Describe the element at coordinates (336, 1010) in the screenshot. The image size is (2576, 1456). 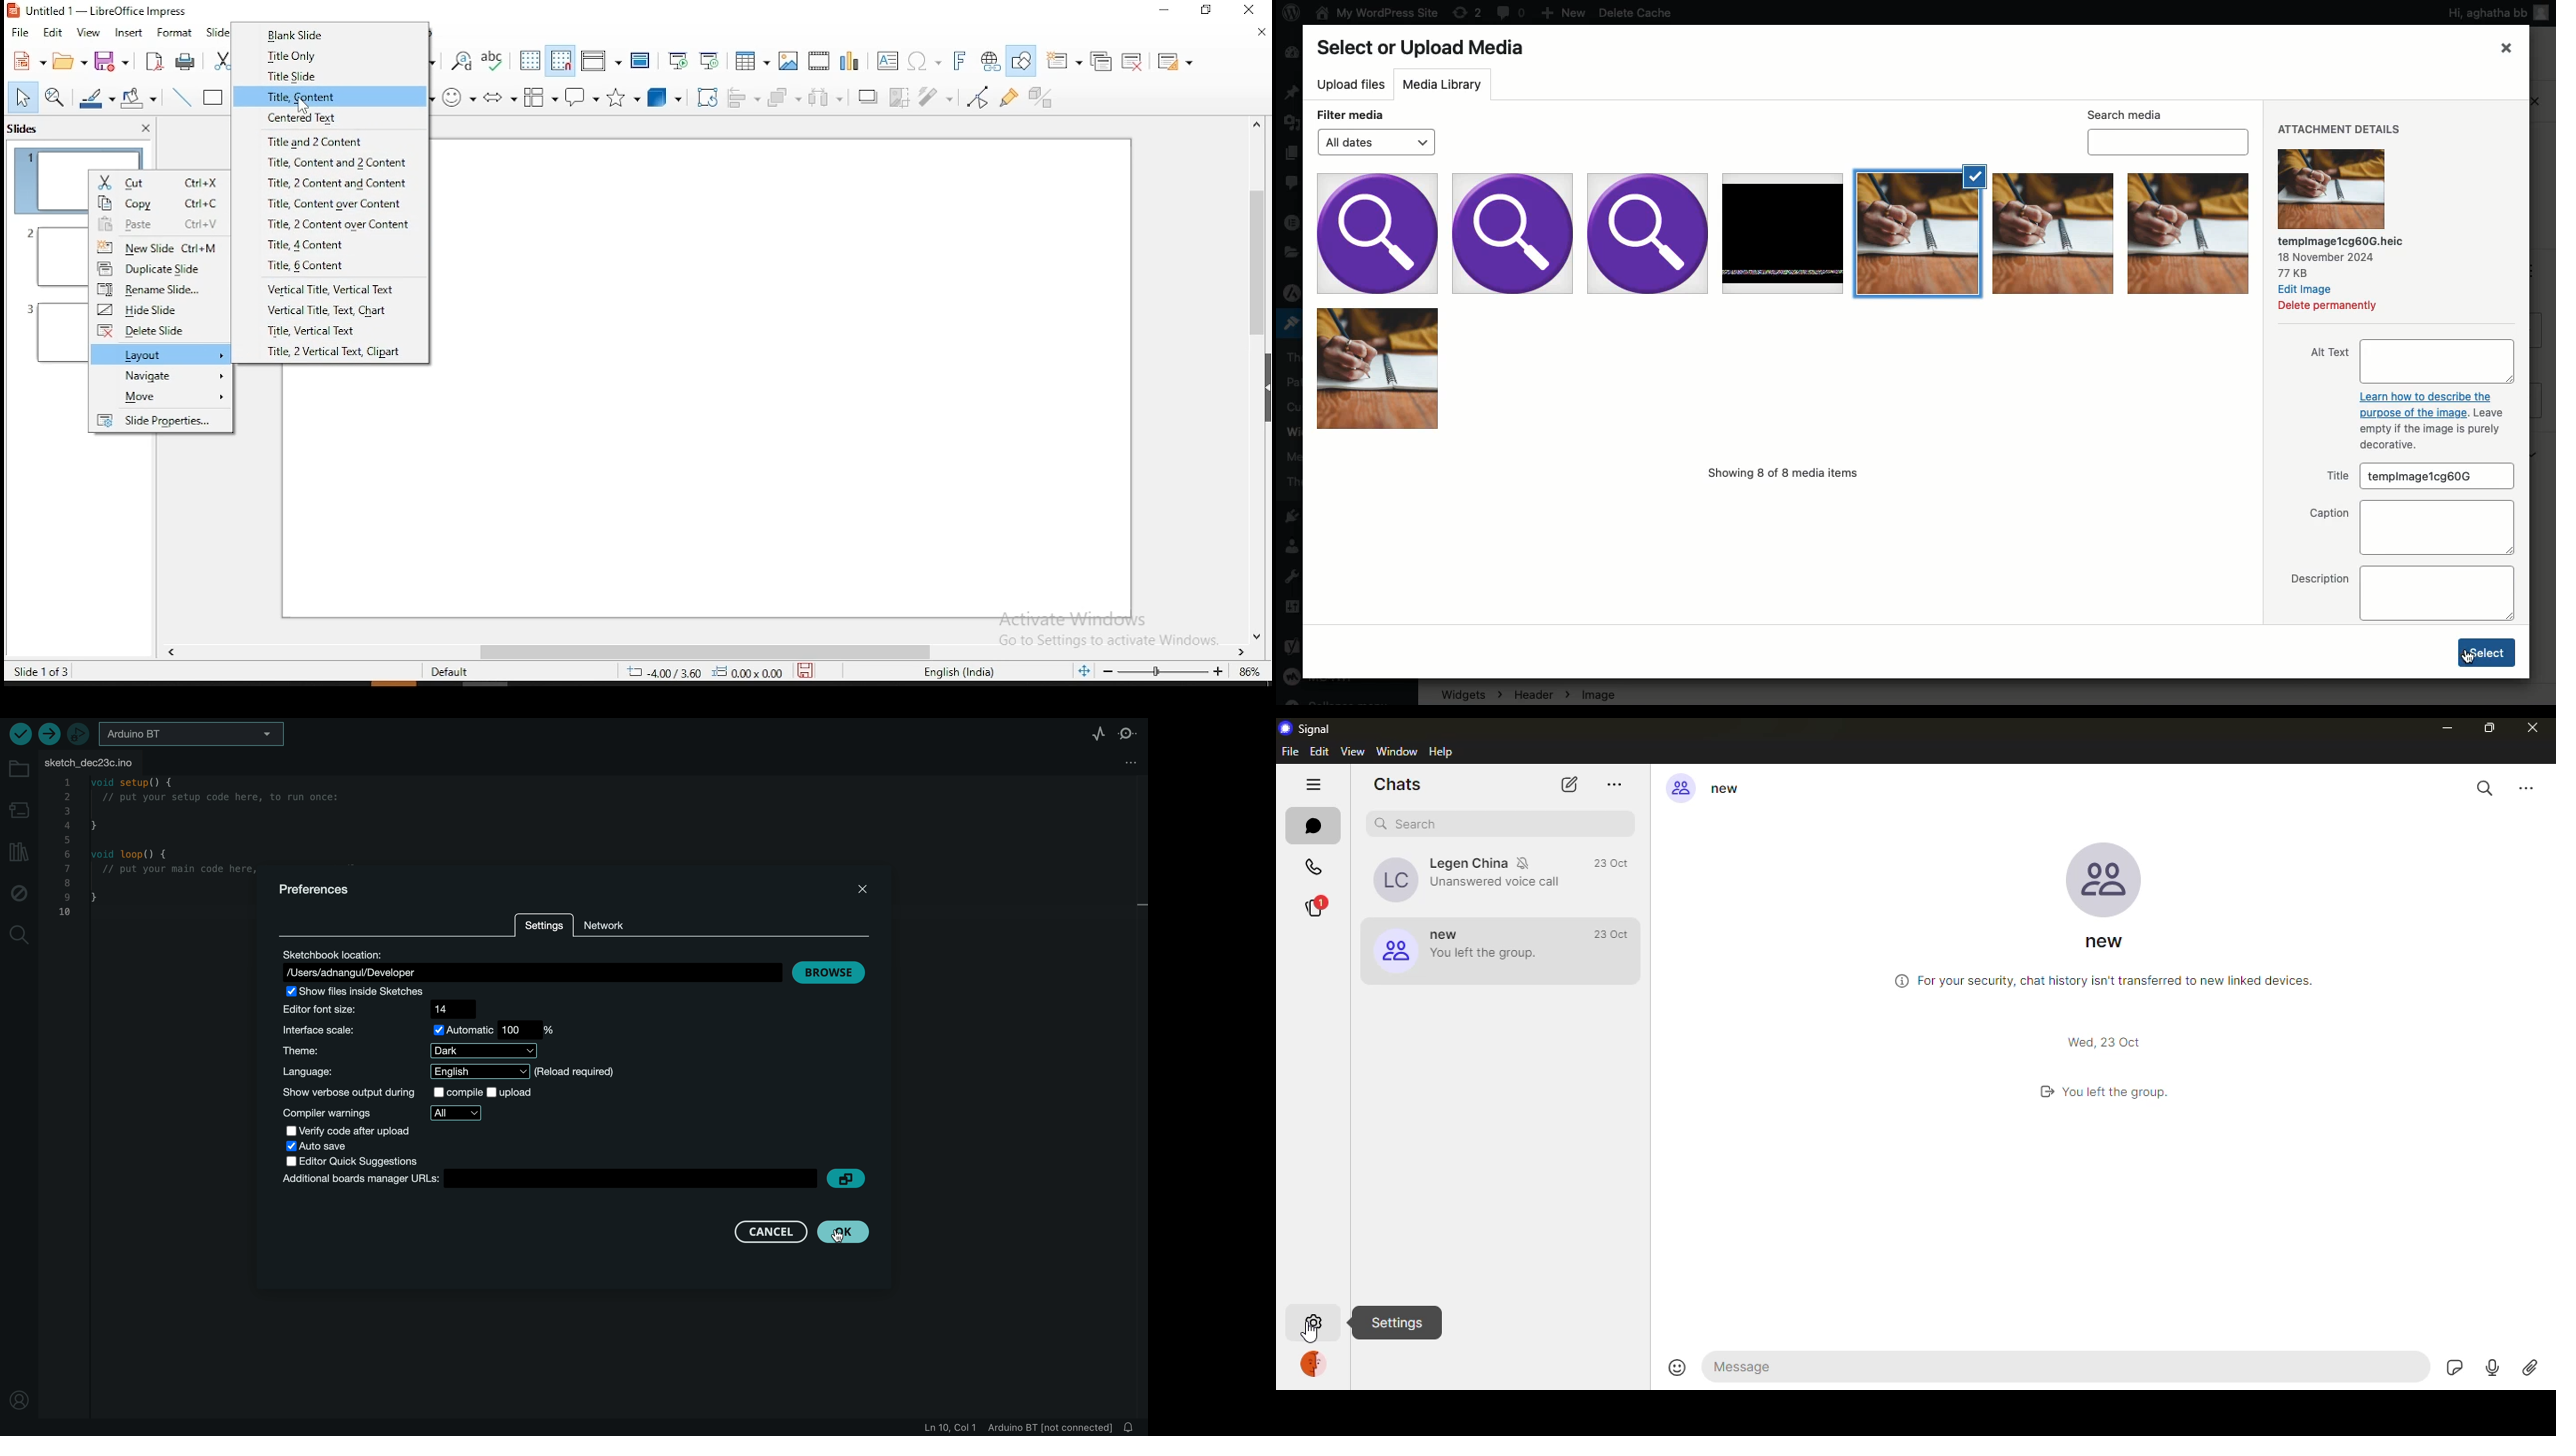
I see `font size` at that location.